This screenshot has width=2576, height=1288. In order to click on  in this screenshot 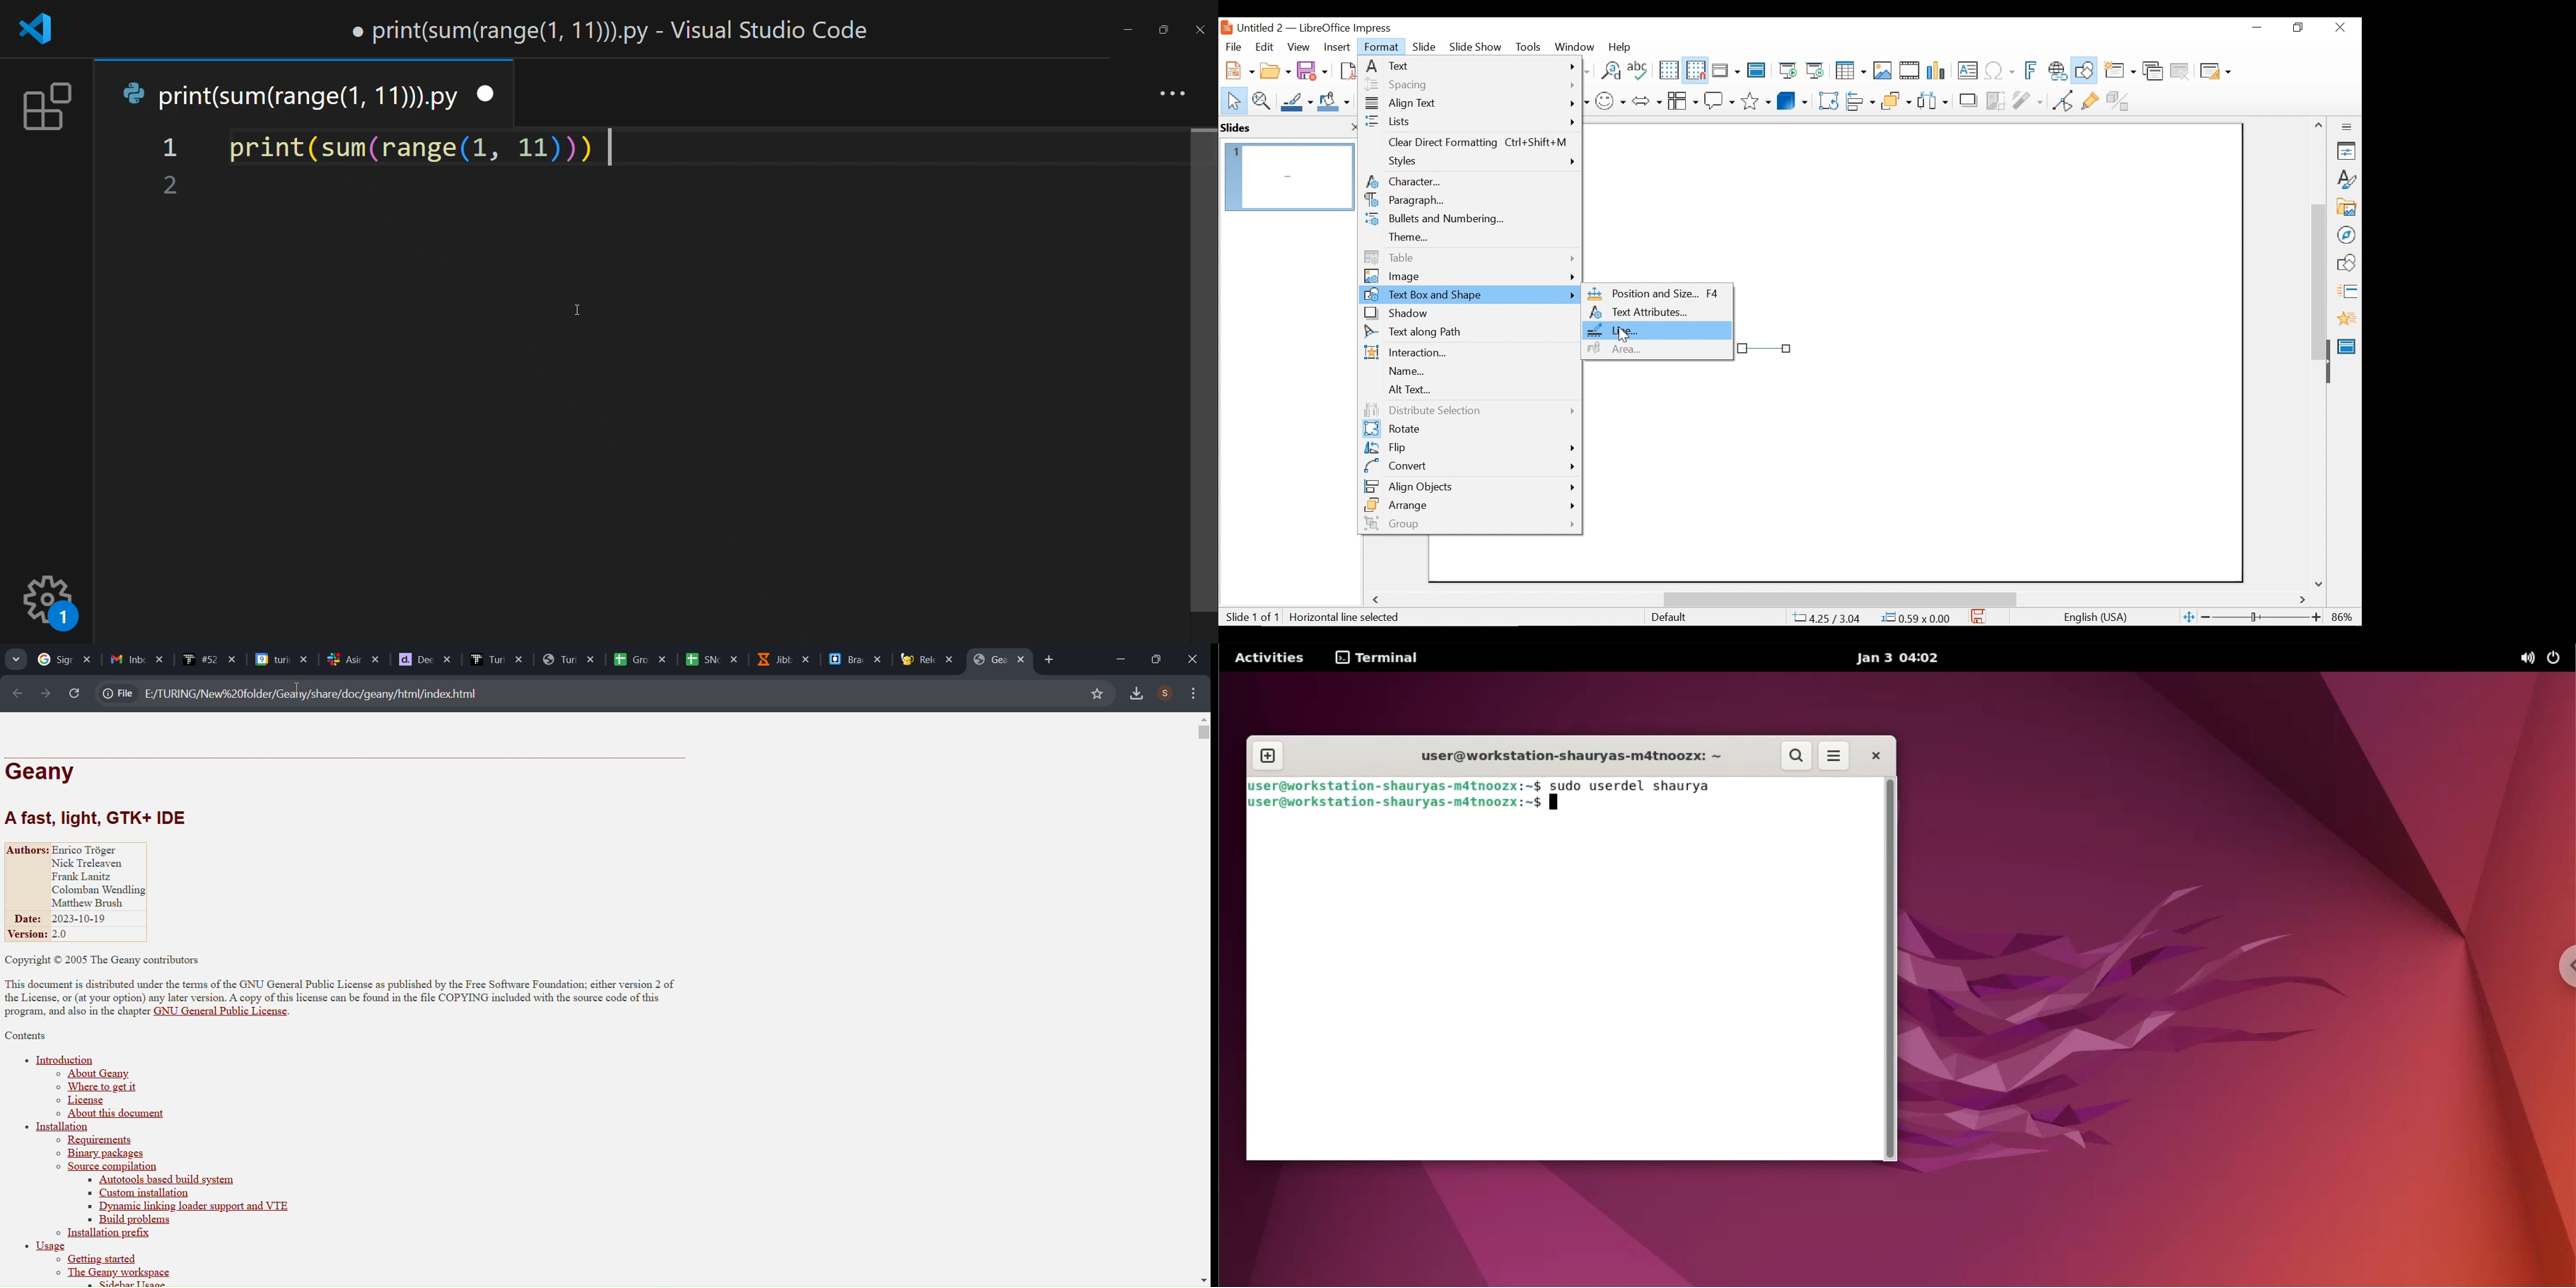, I will do `click(1682, 100)`.